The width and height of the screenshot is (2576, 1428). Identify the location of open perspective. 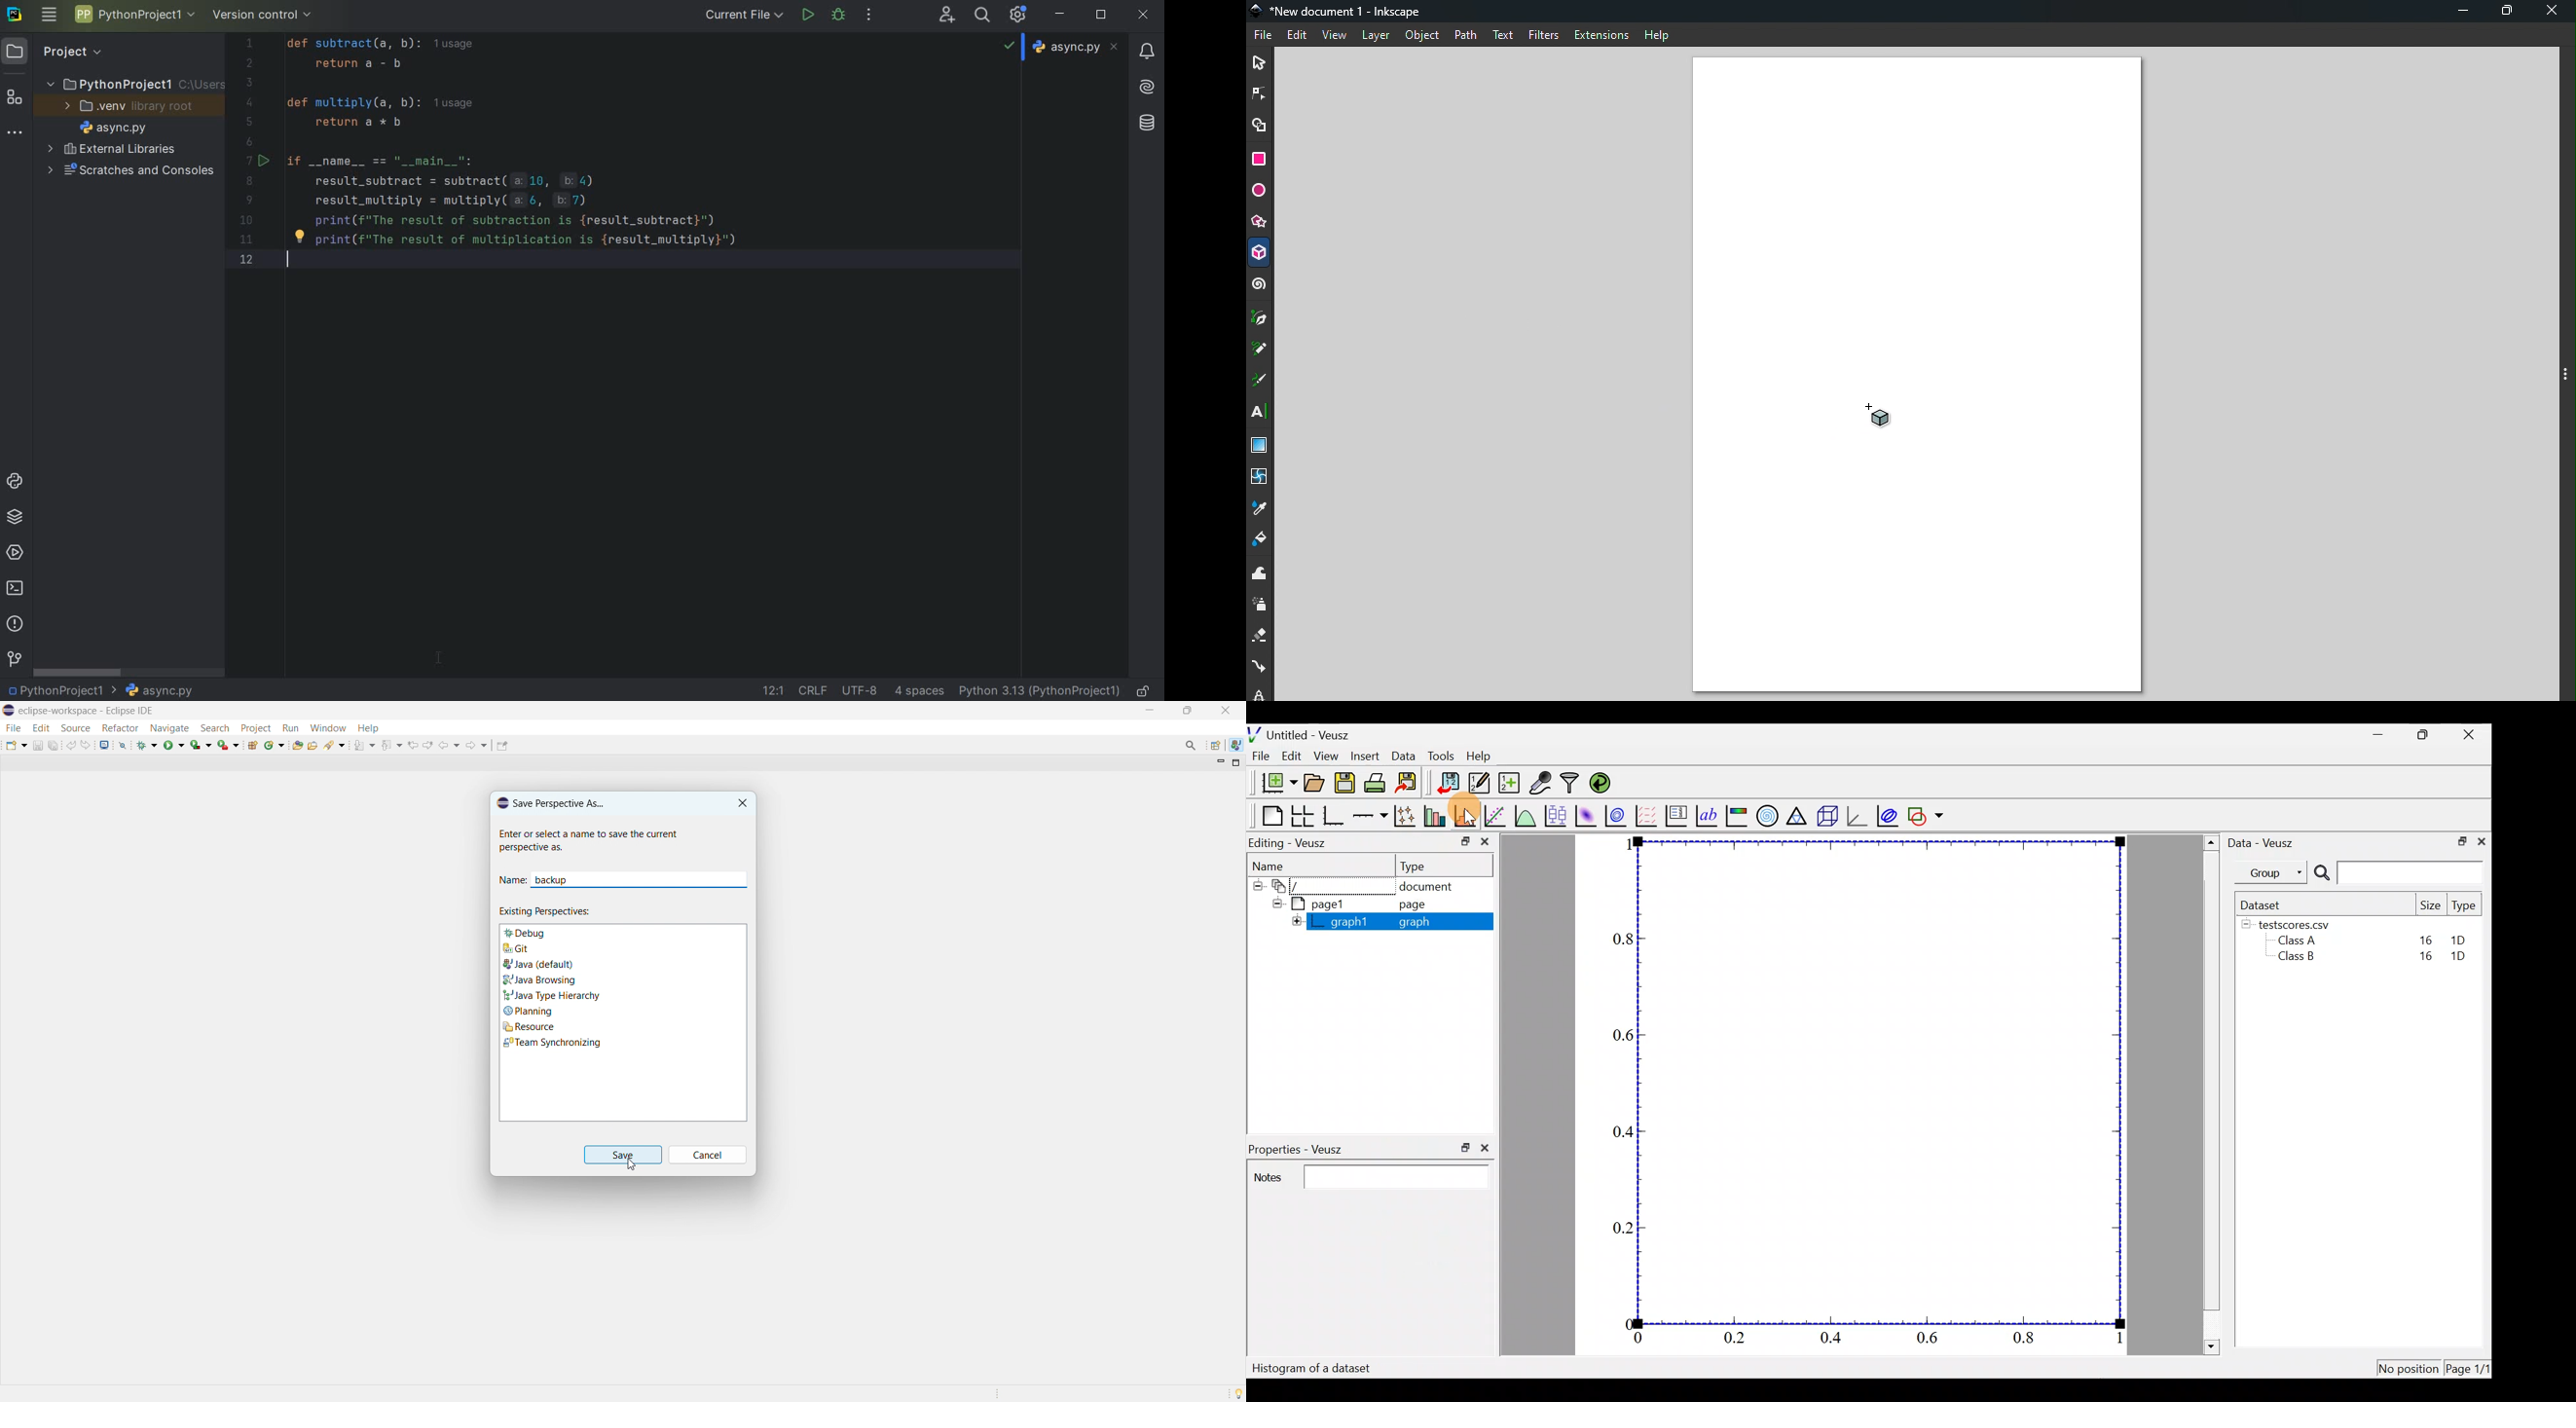
(1215, 745).